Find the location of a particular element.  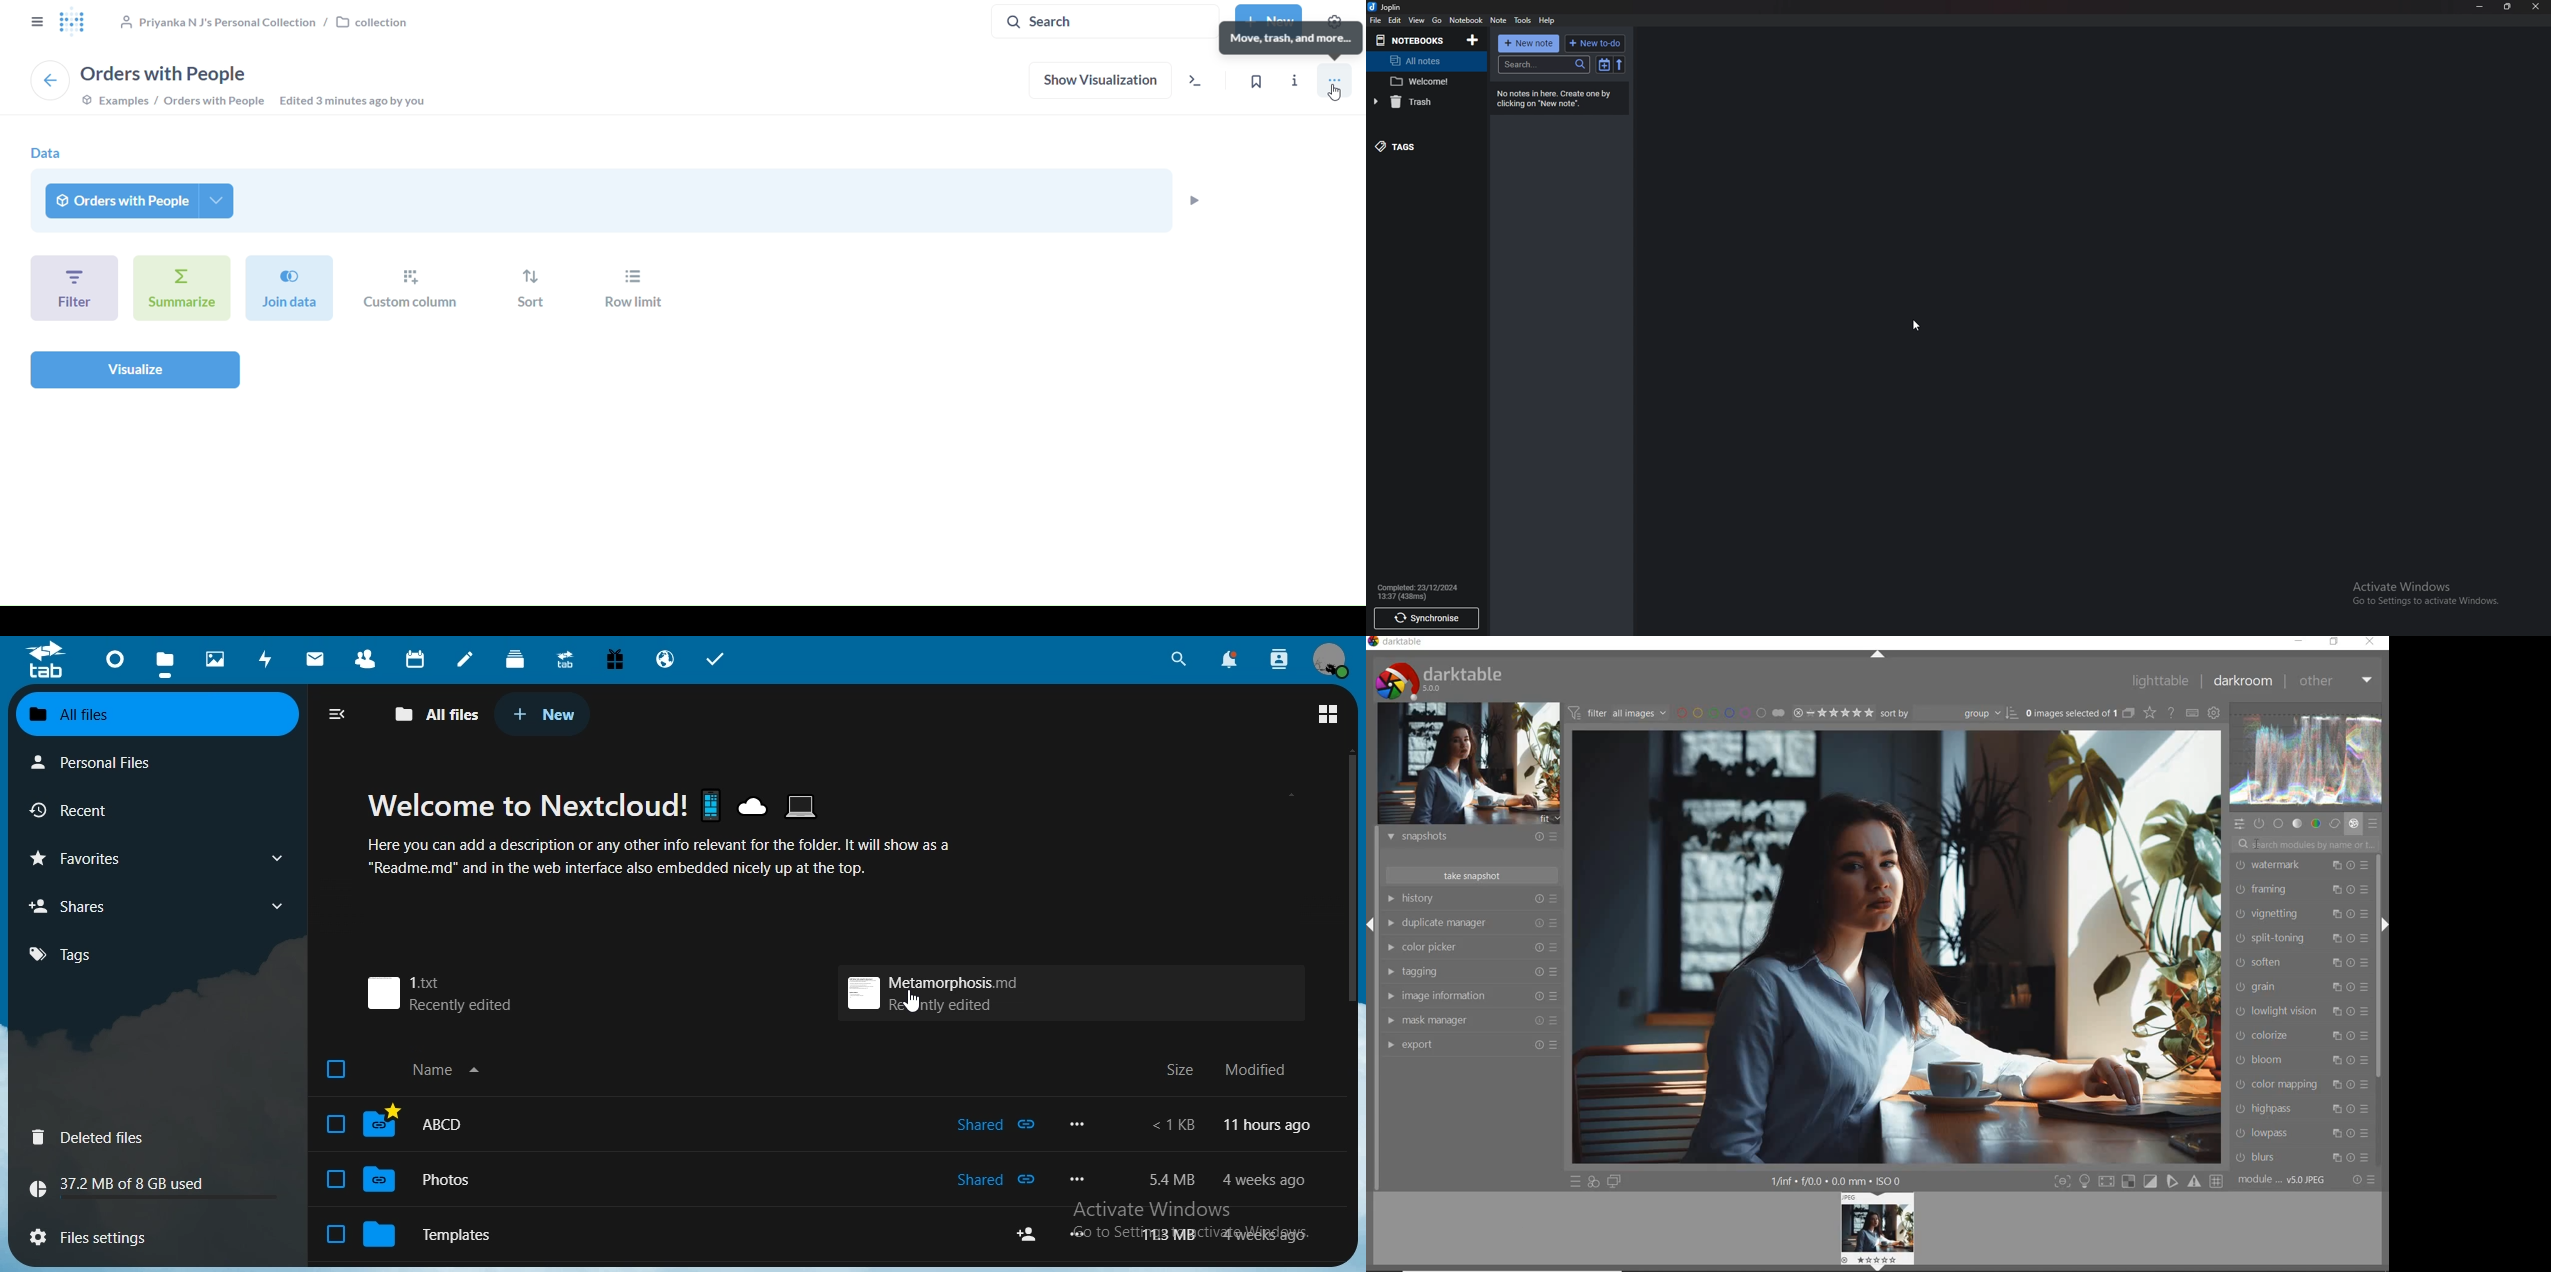

tools is located at coordinates (1523, 20).